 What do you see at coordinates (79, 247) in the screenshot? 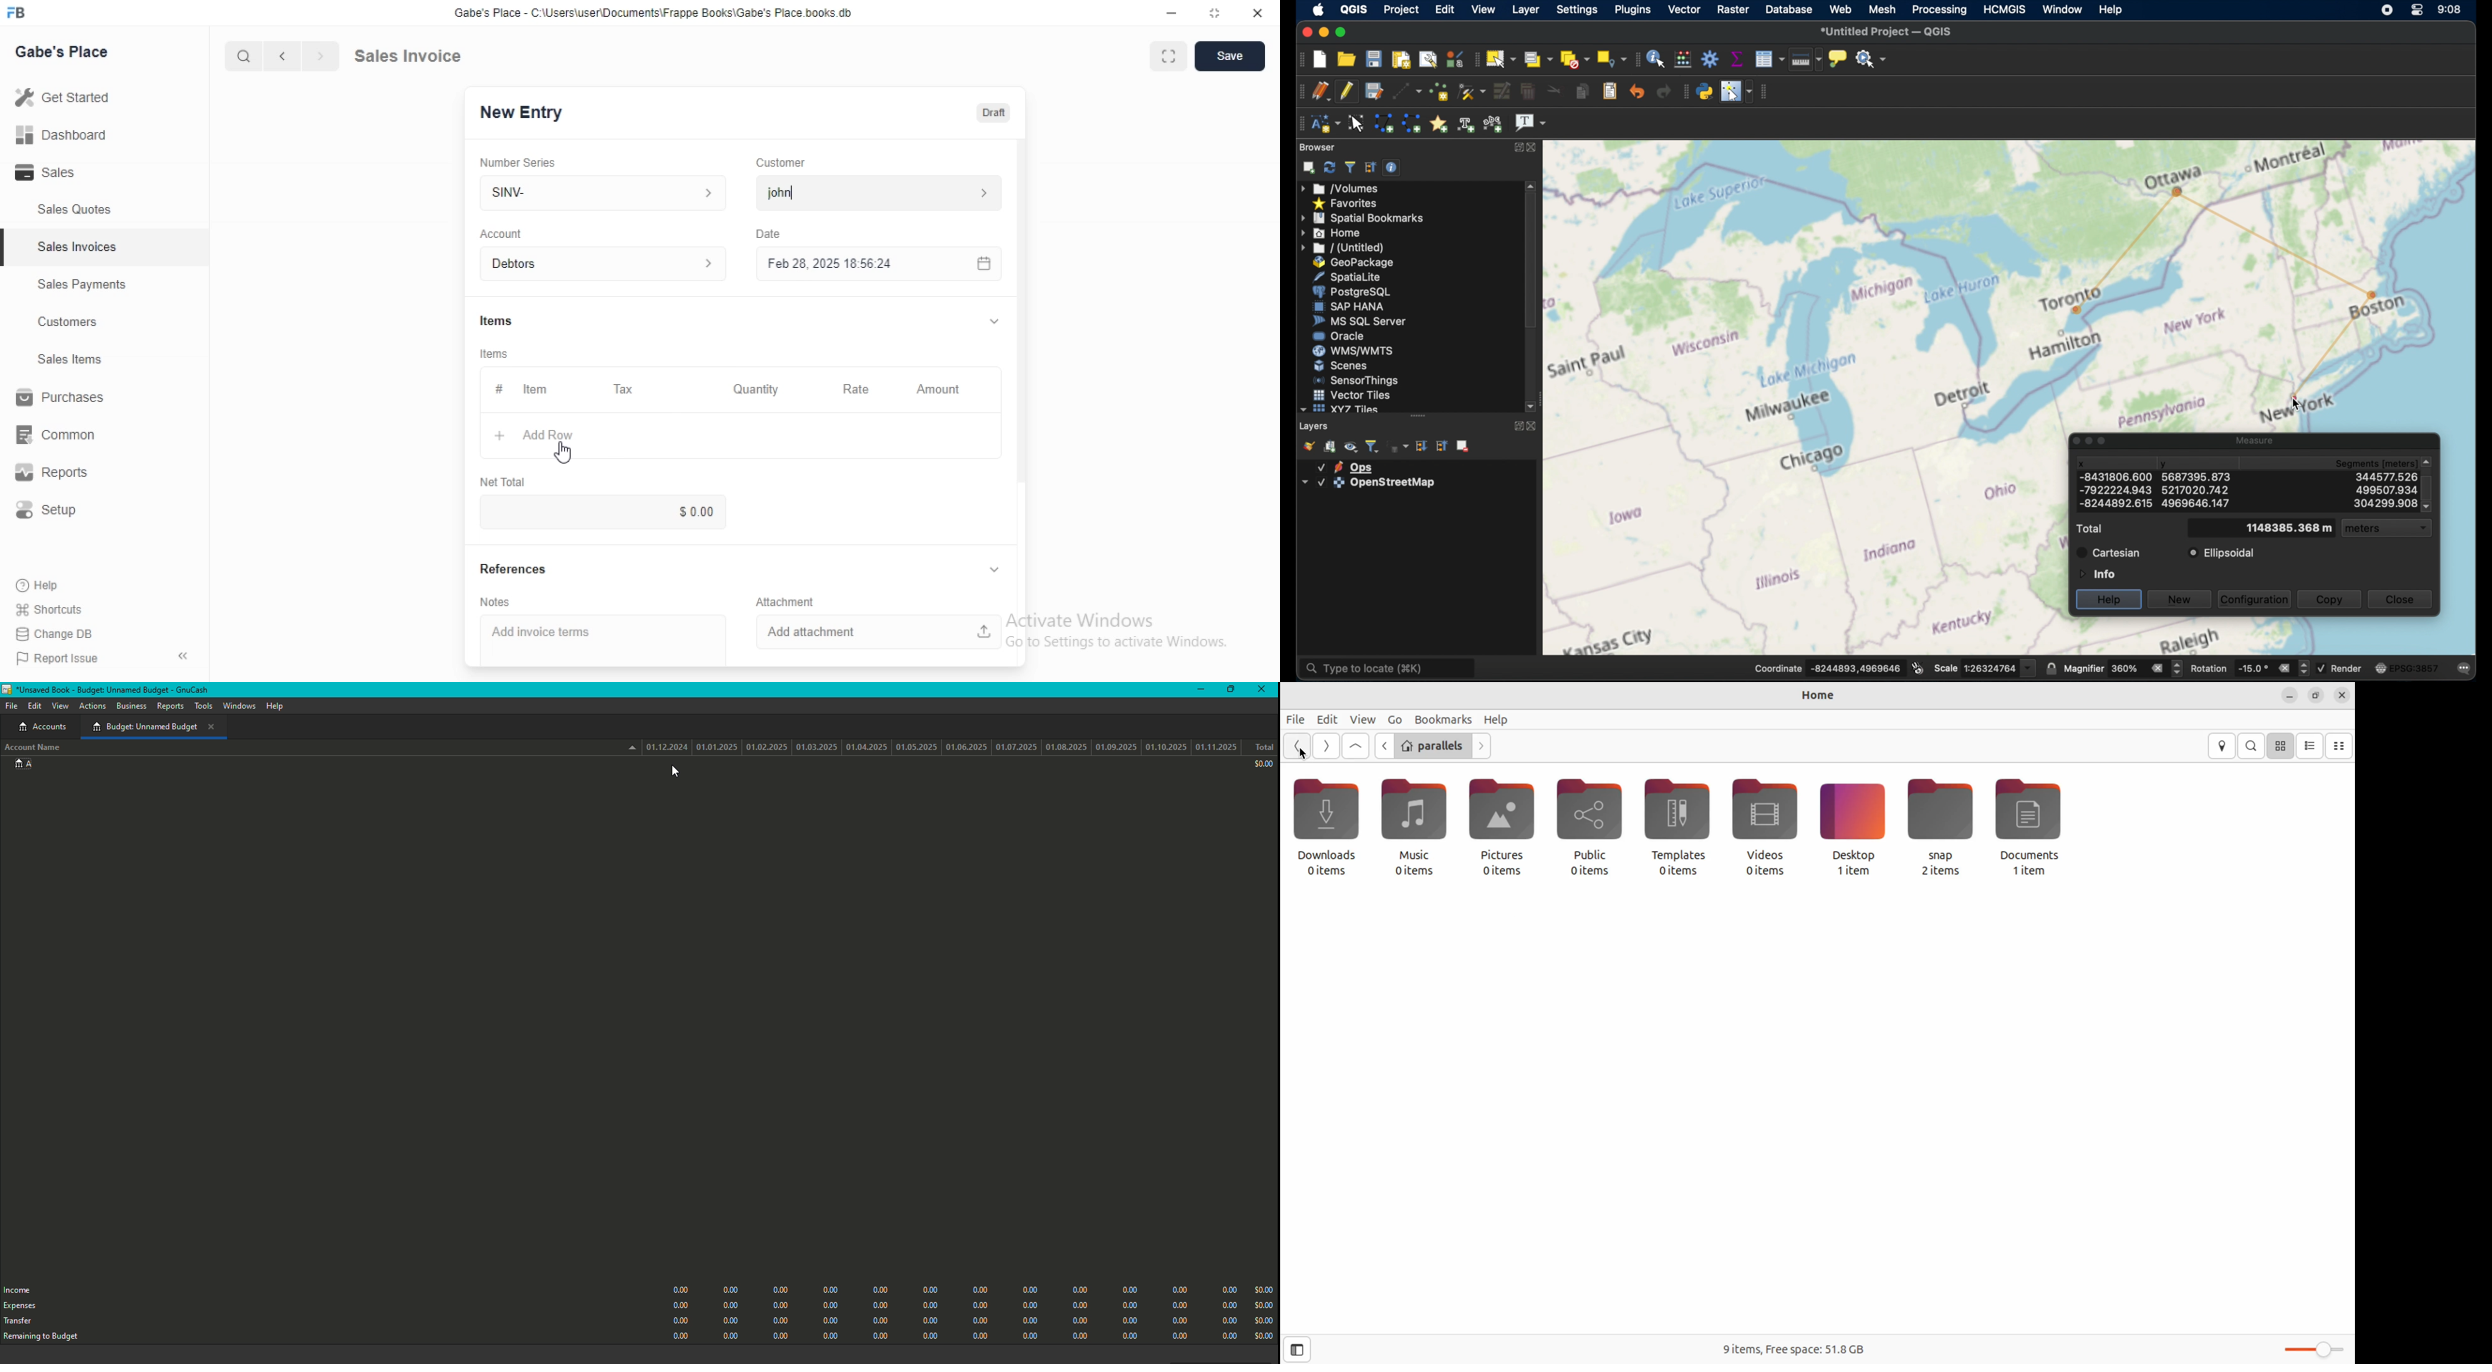
I see `Sales Invoices` at bounding box center [79, 247].